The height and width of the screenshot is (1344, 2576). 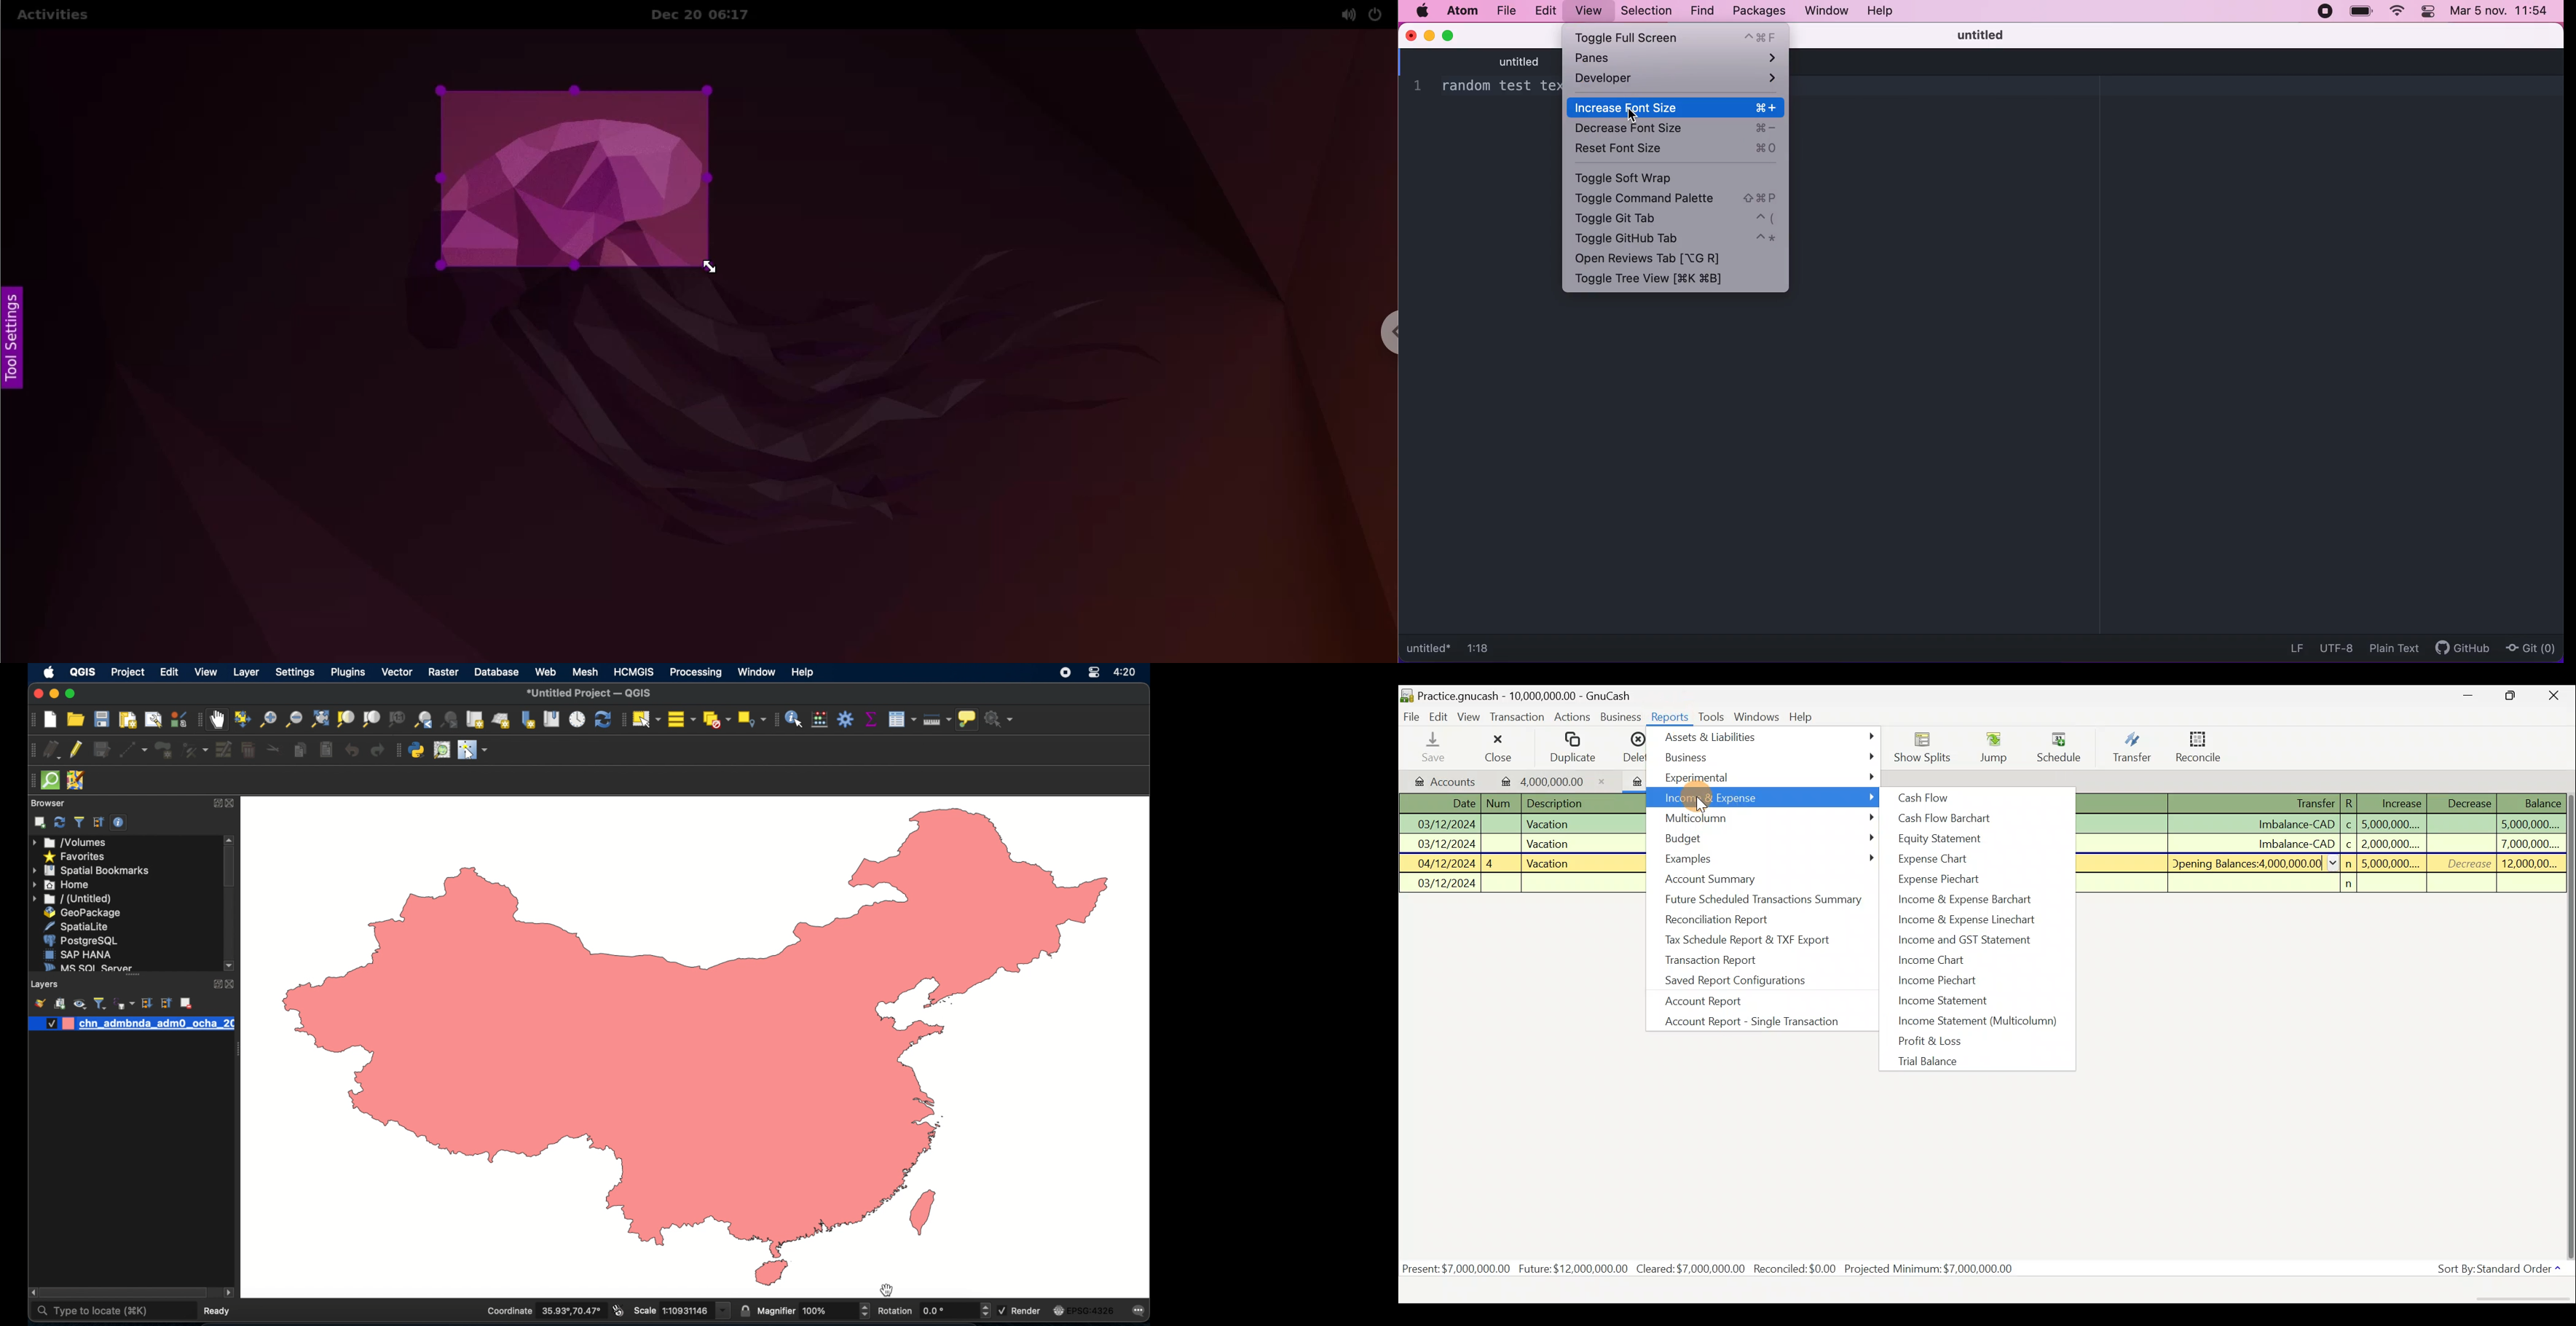 What do you see at coordinates (375, 750) in the screenshot?
I see `redo` at bounding box center [375, 750].